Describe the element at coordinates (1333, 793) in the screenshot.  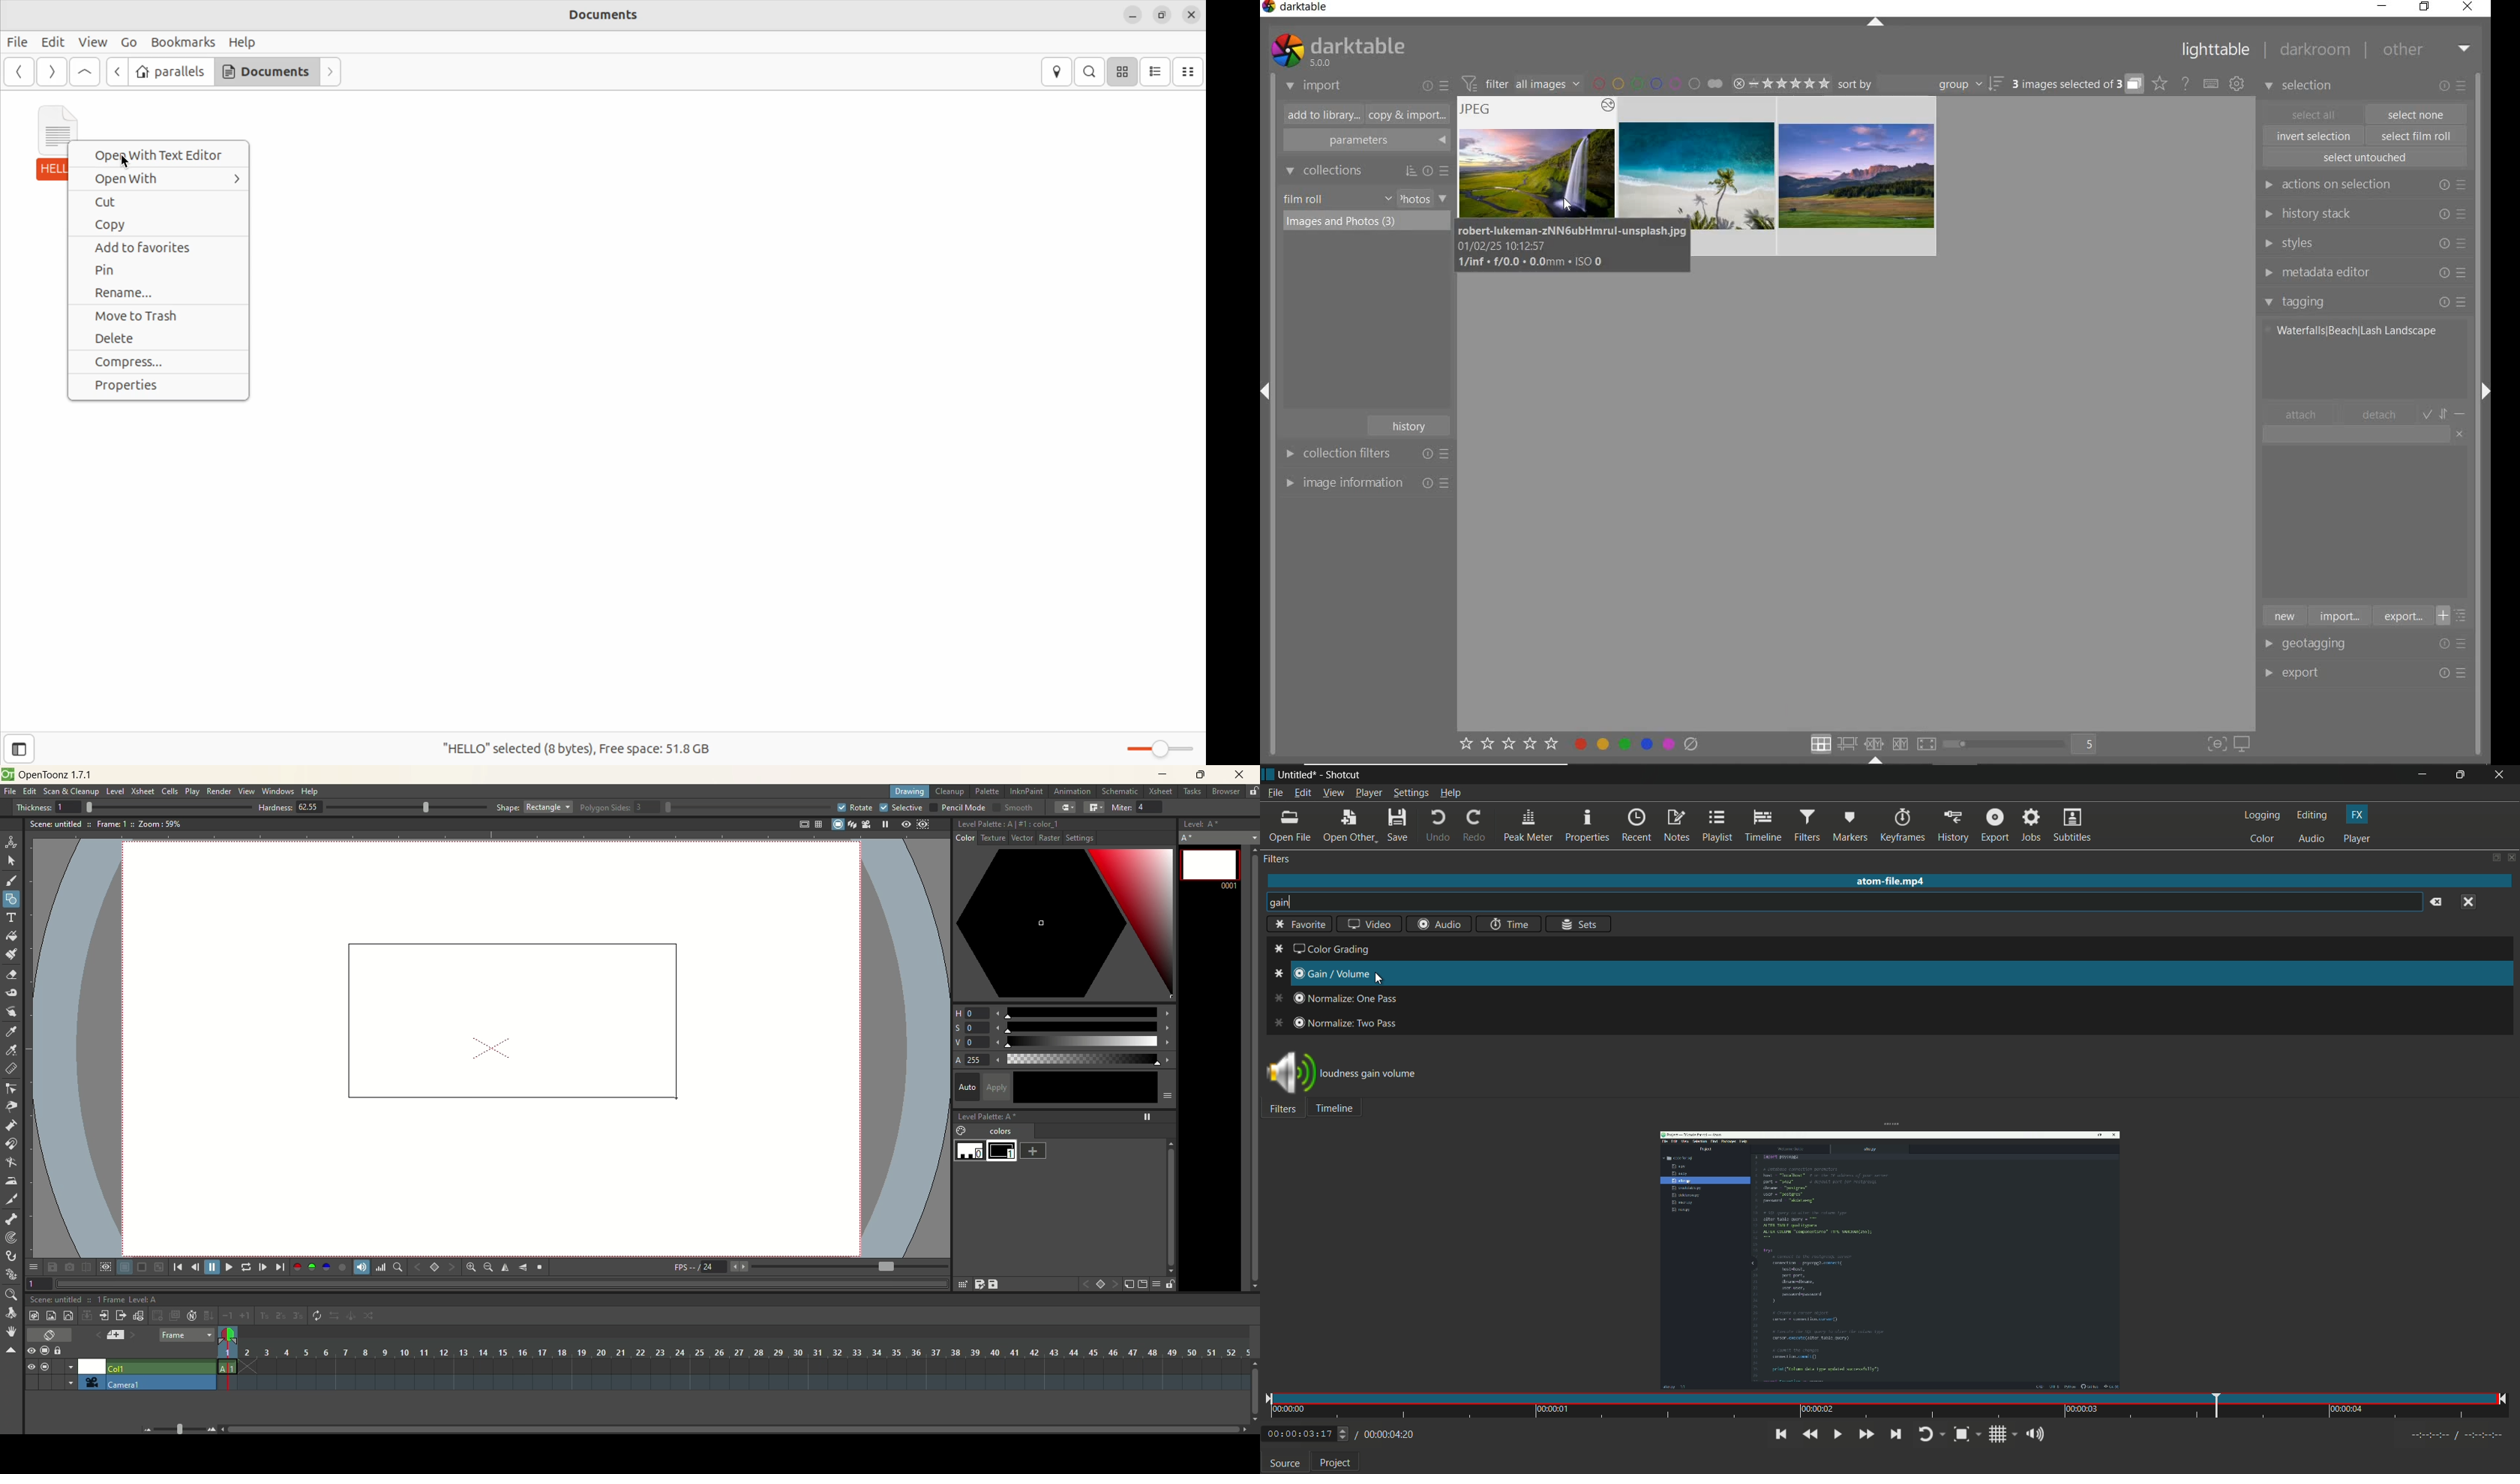
I see `view menu` at that location.